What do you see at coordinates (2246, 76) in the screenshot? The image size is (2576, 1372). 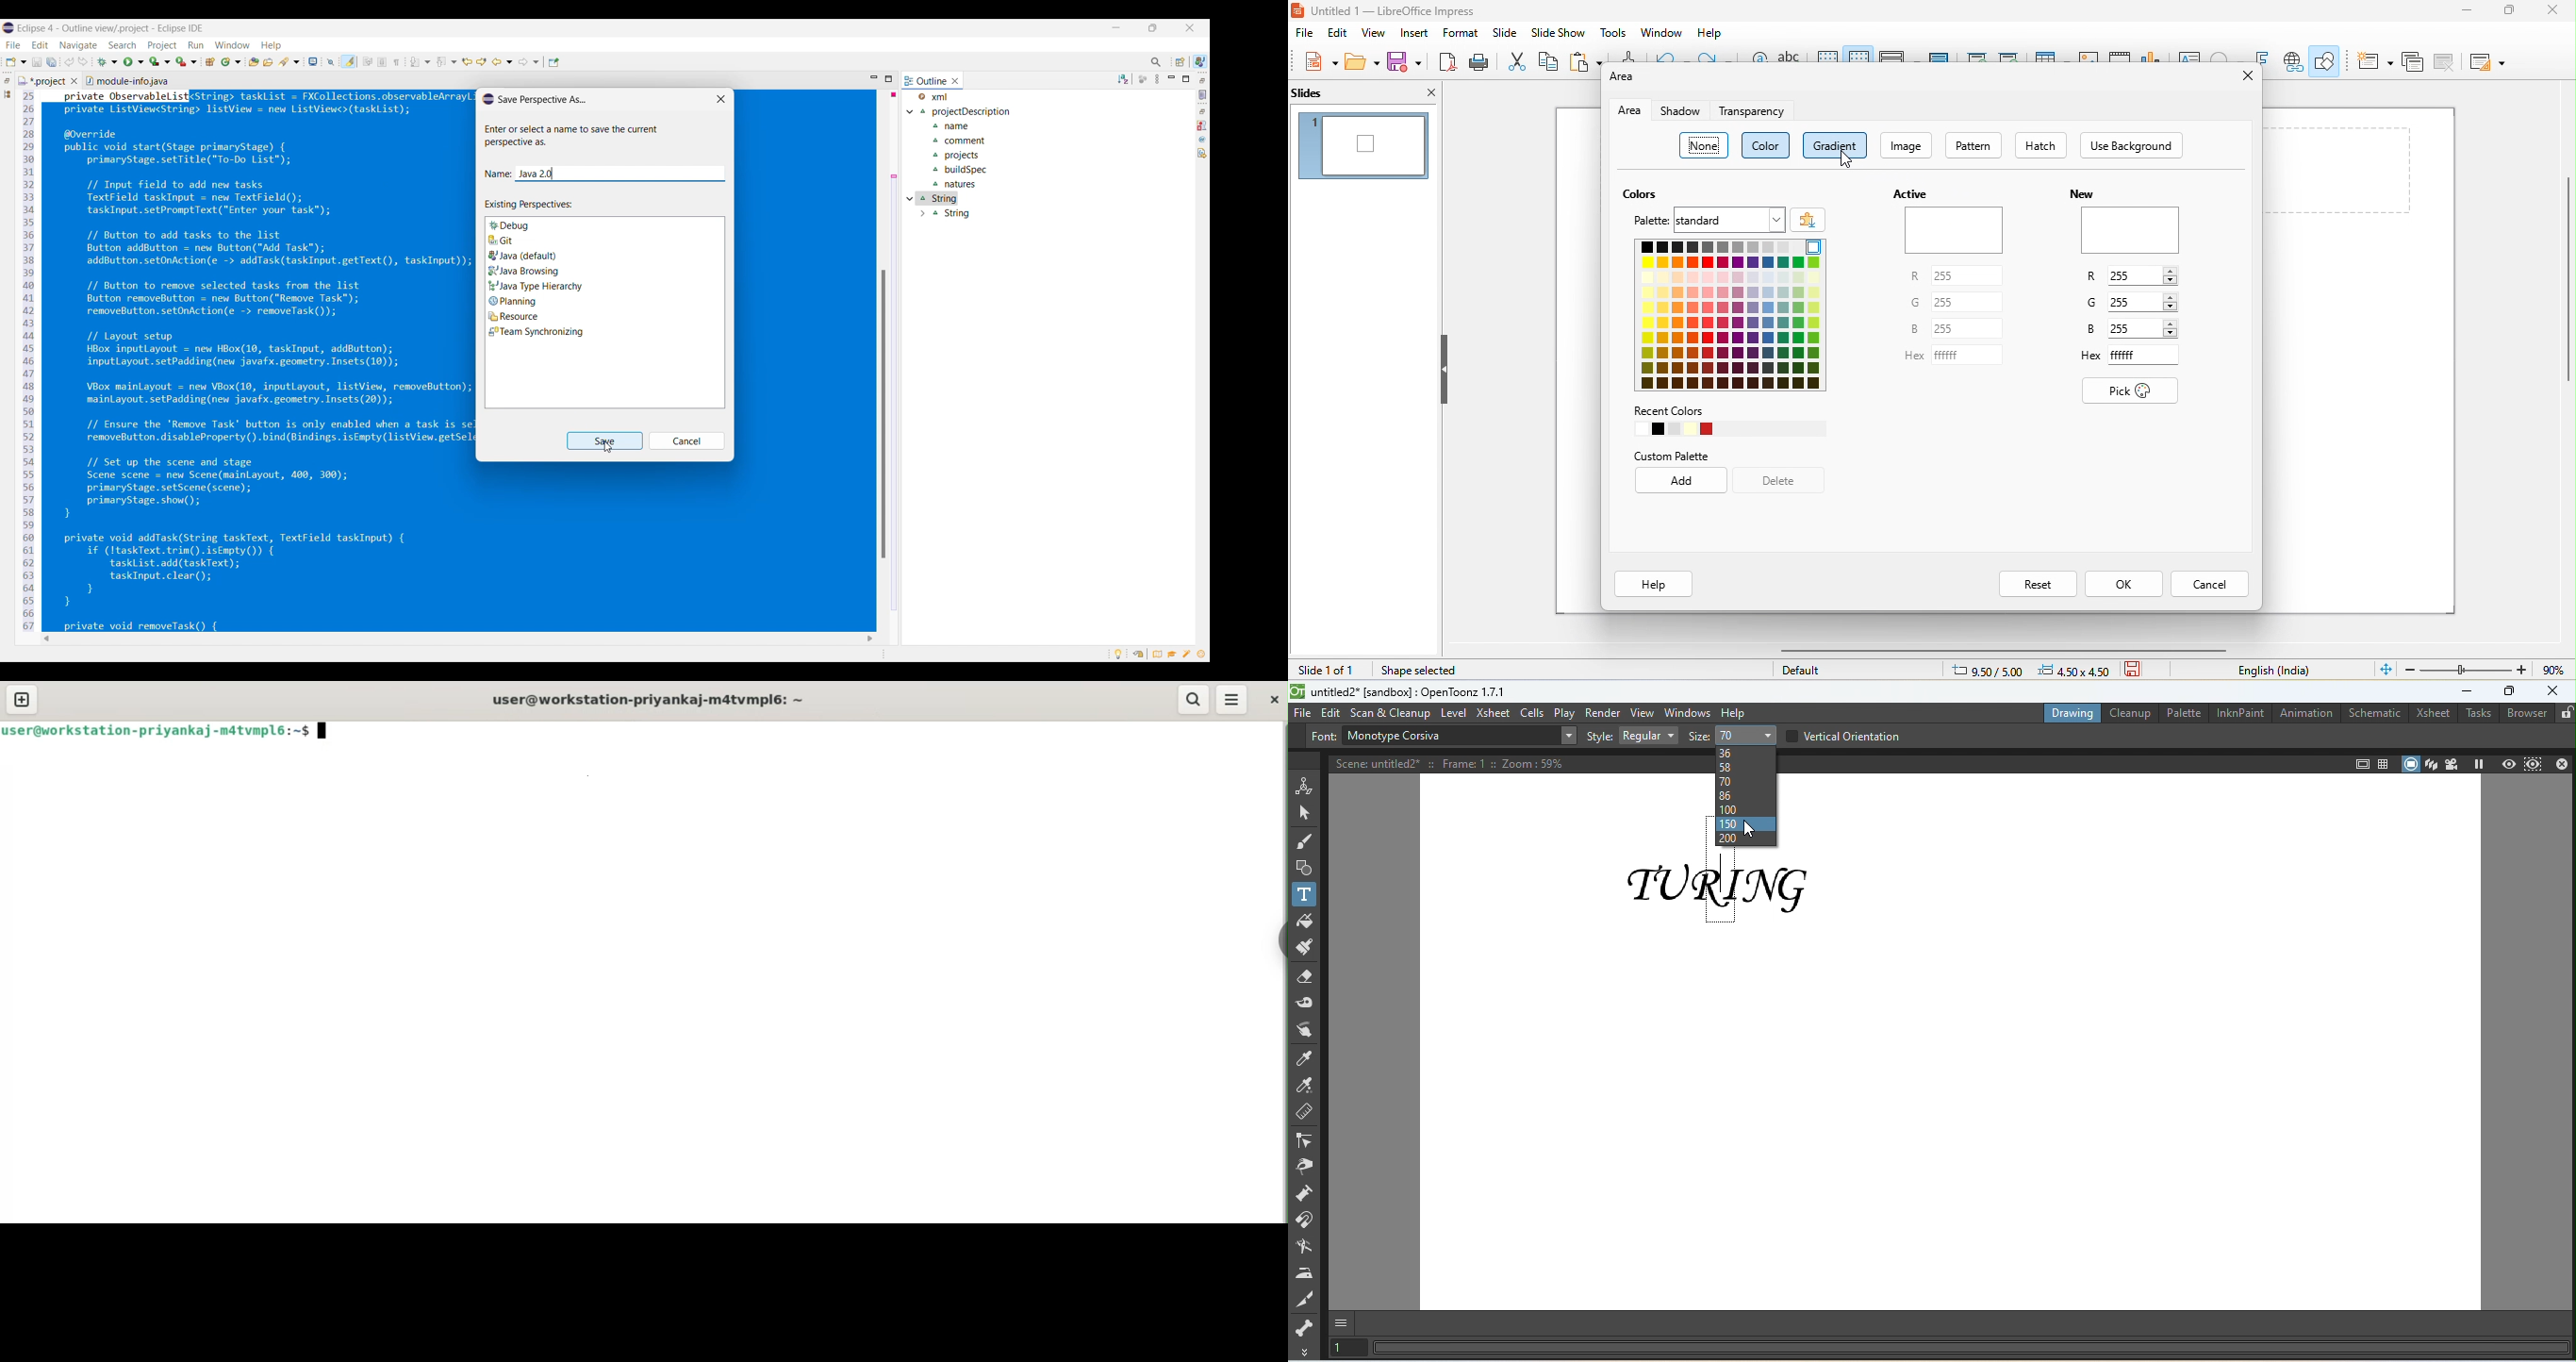 I see `close` at bounding box center [2246, 76].